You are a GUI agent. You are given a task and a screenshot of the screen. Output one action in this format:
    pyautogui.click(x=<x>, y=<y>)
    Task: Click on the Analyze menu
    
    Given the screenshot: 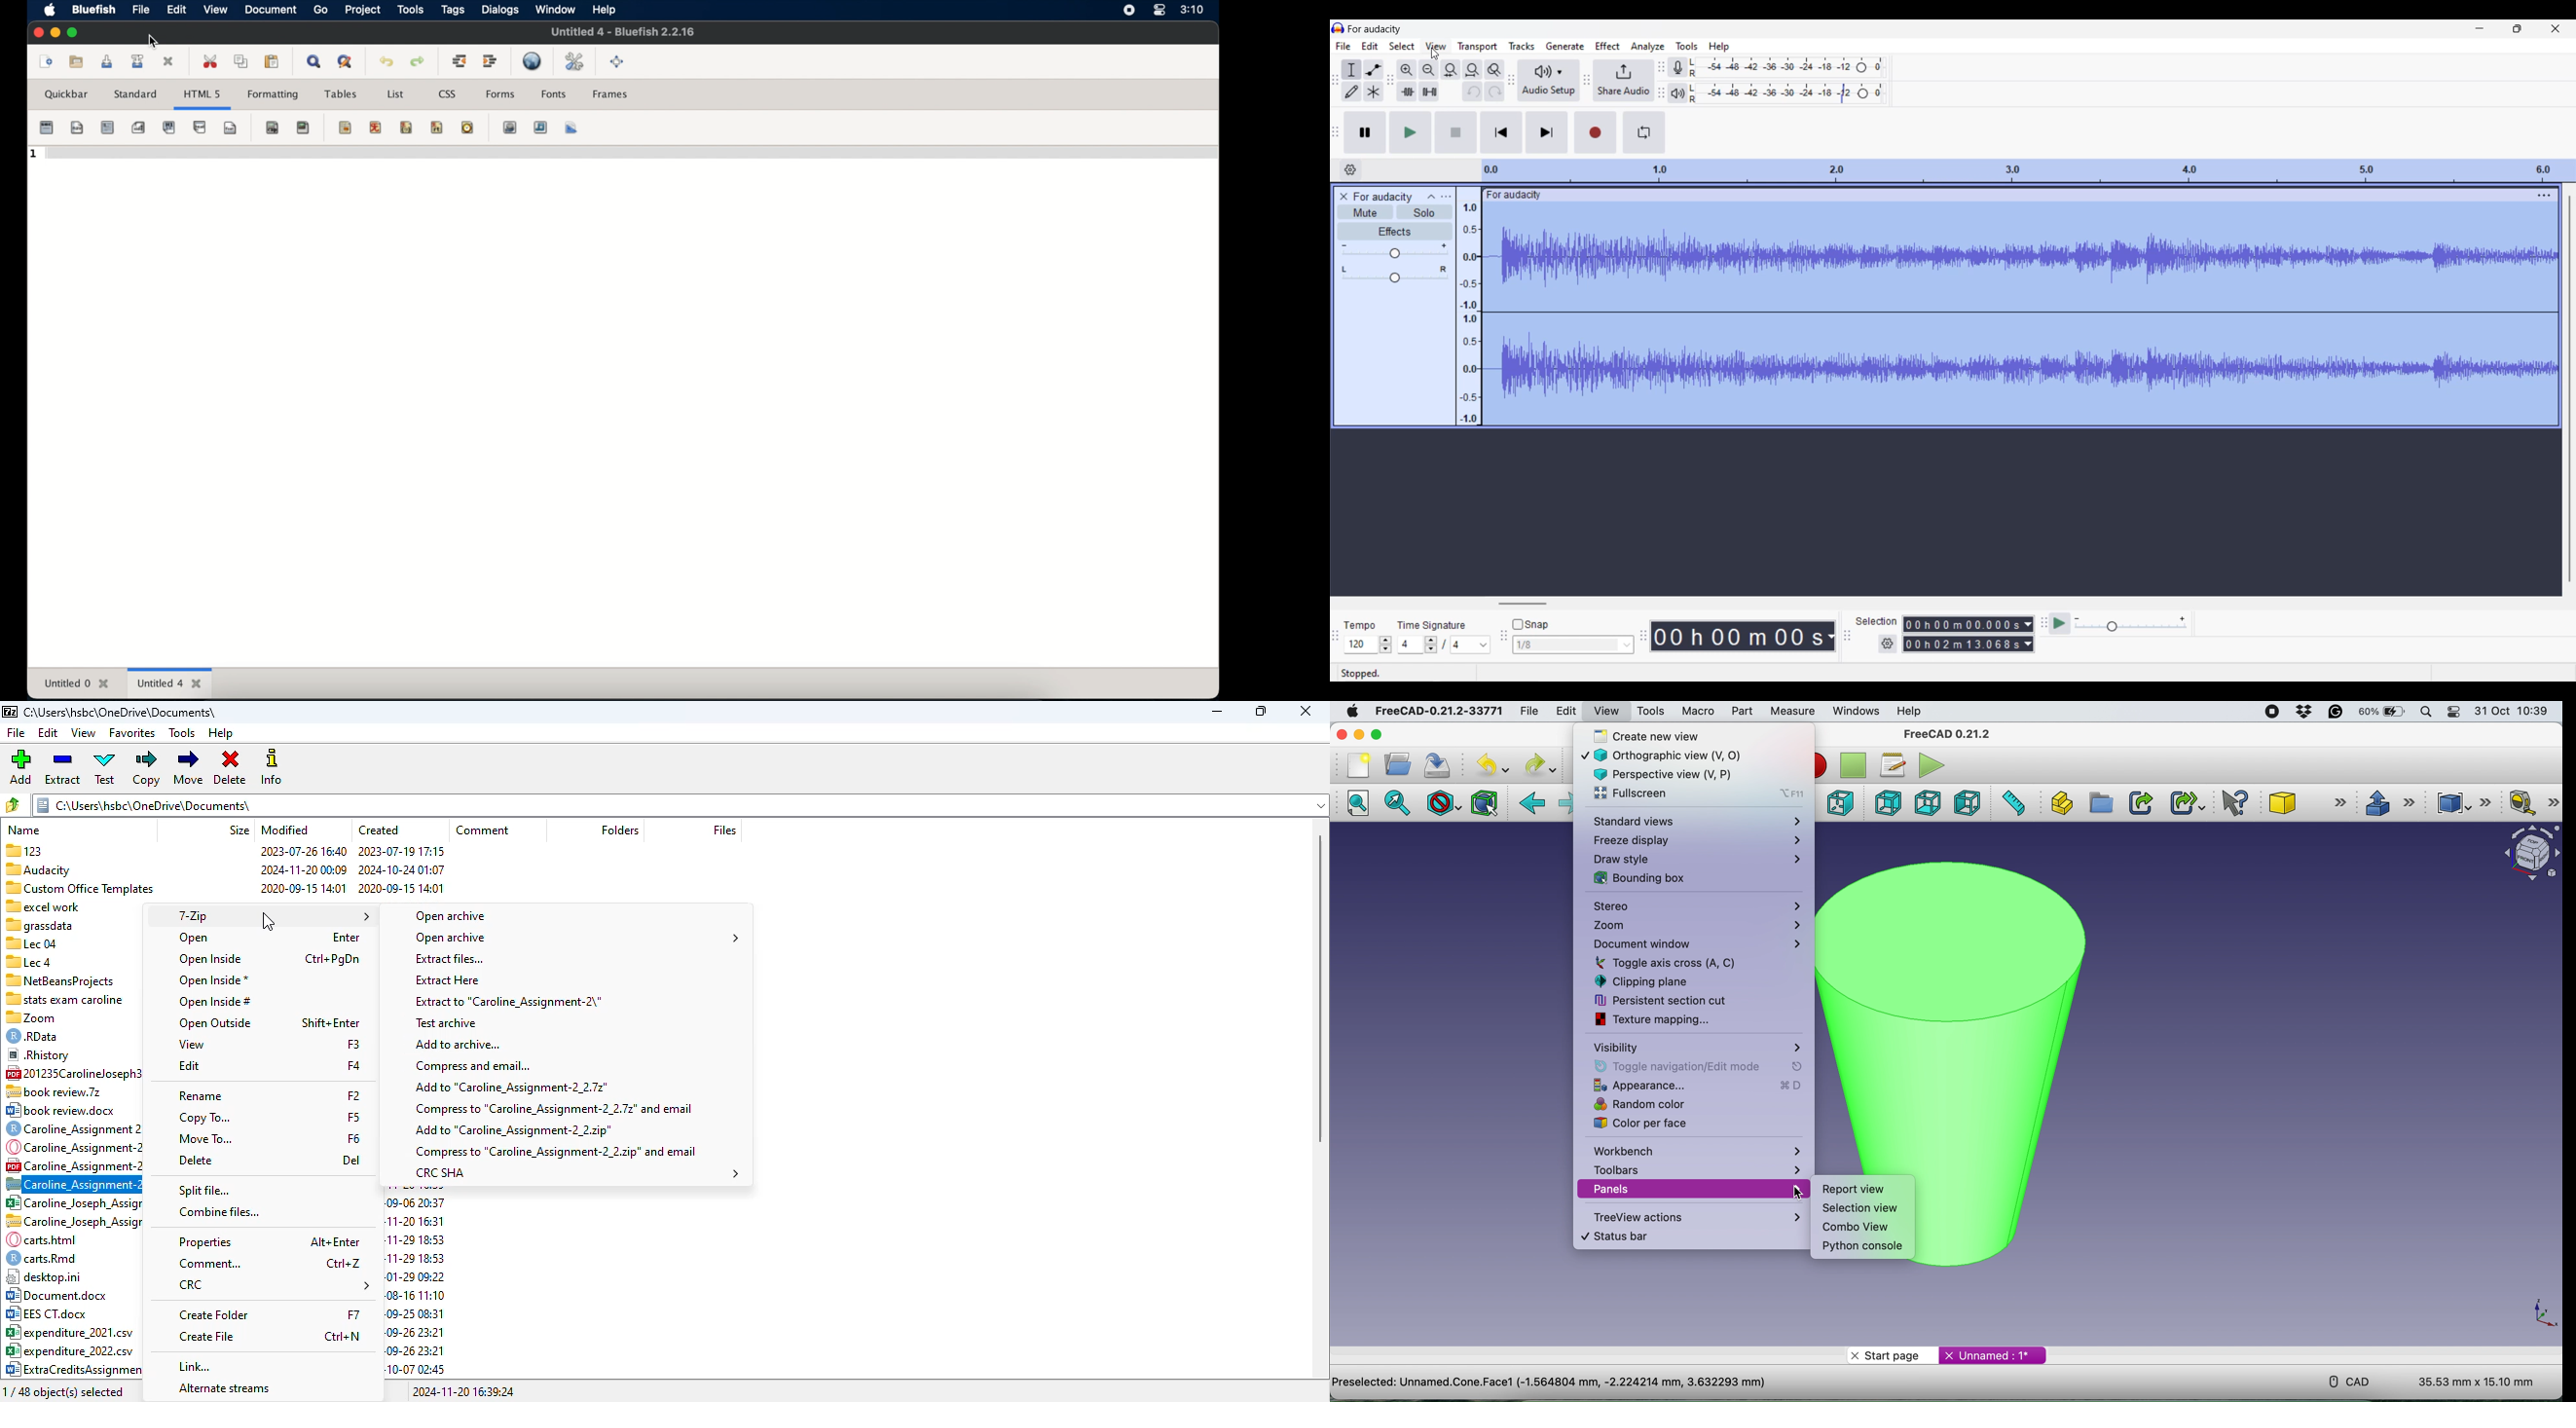 What is the action you would take?
    pyautogui.click(x=1648, y=47)
    